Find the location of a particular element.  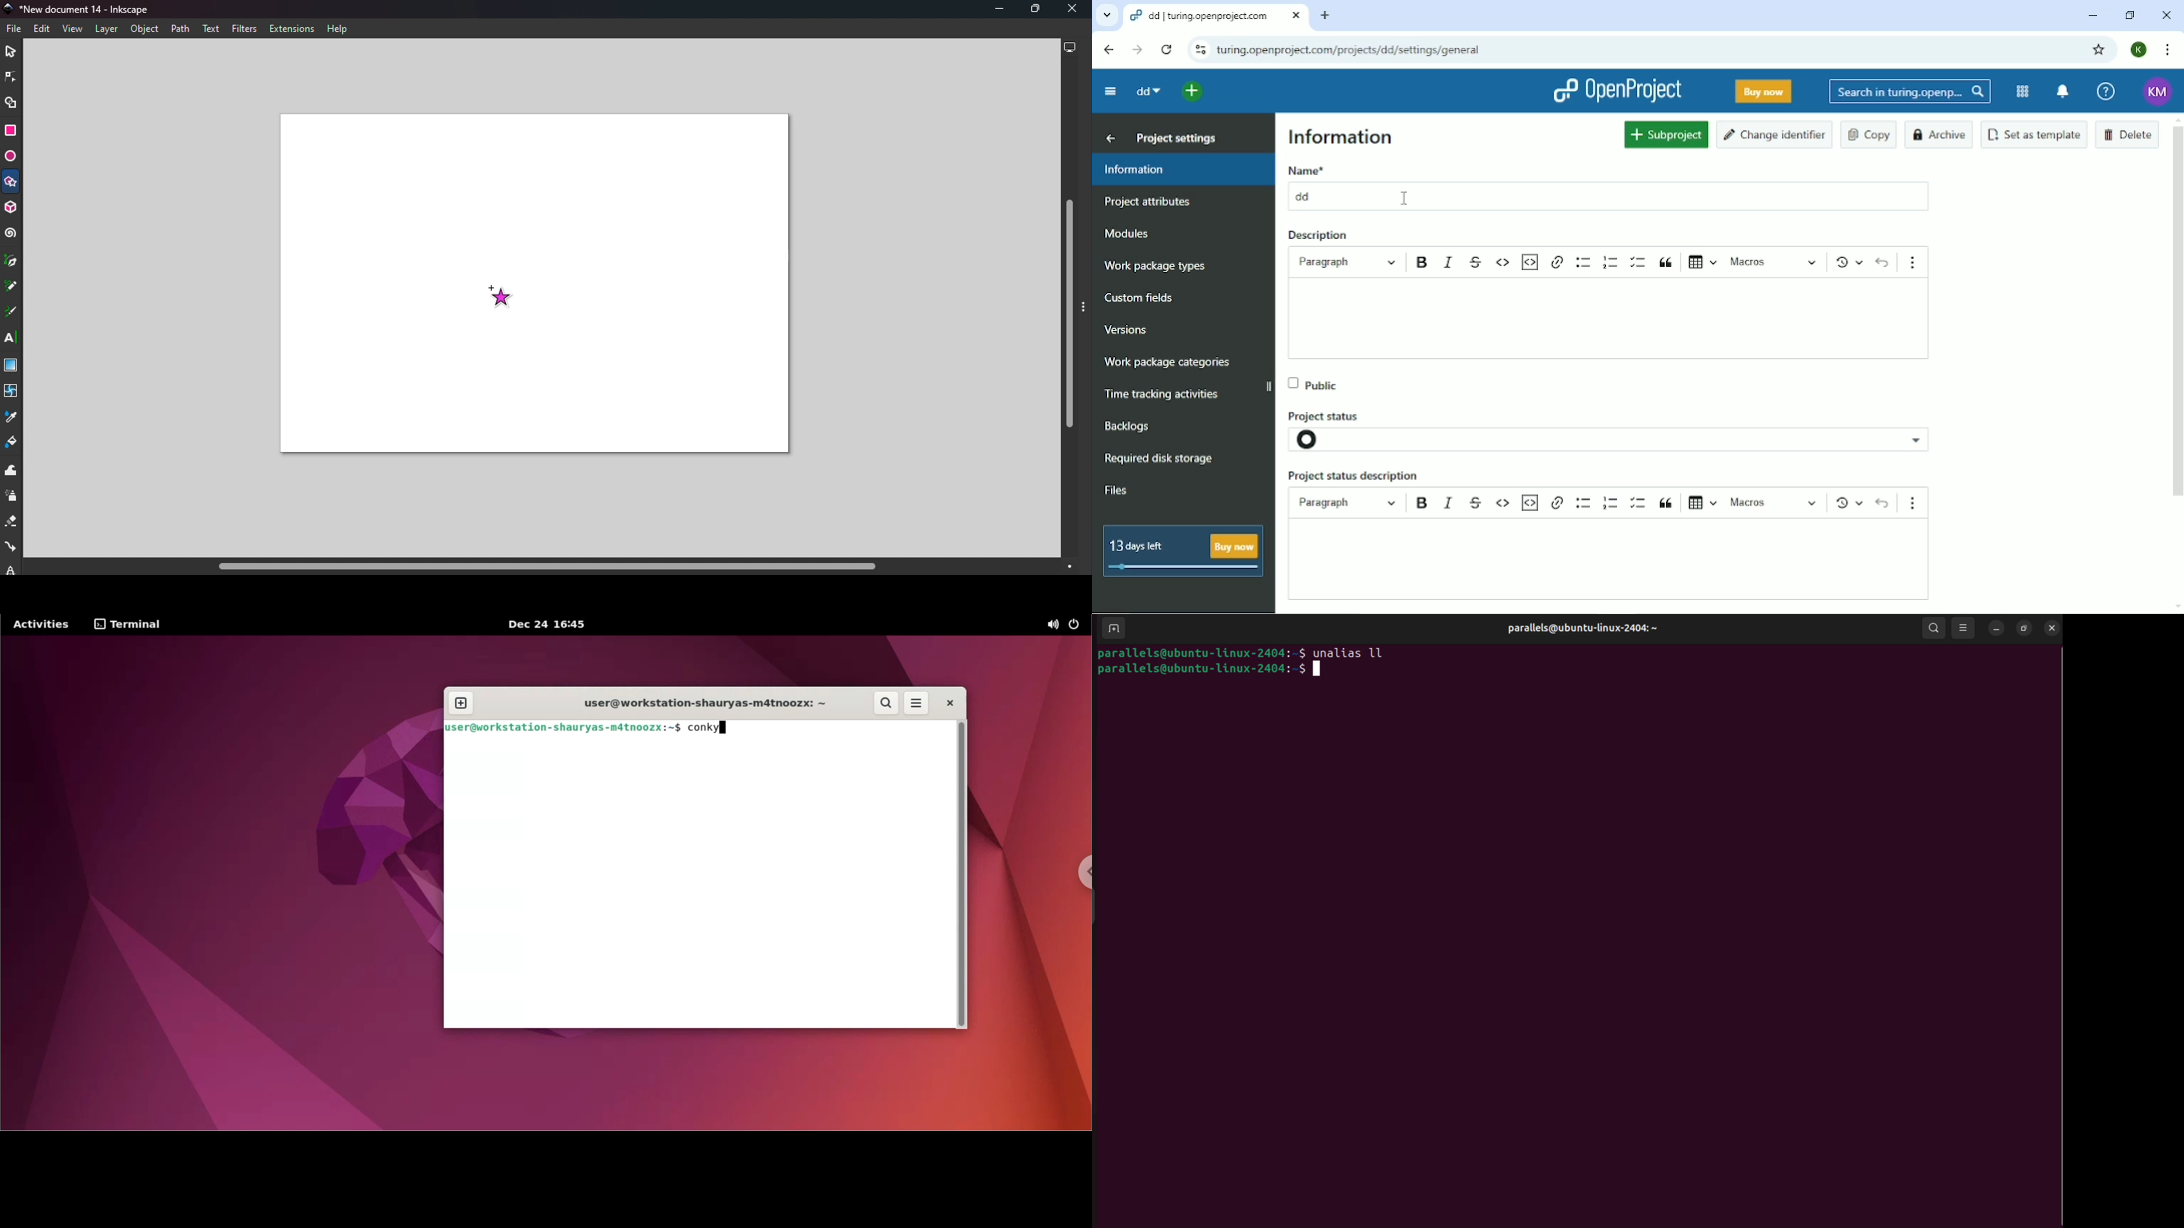

Horizontal scroll bar is located at coordinates (540, 568).